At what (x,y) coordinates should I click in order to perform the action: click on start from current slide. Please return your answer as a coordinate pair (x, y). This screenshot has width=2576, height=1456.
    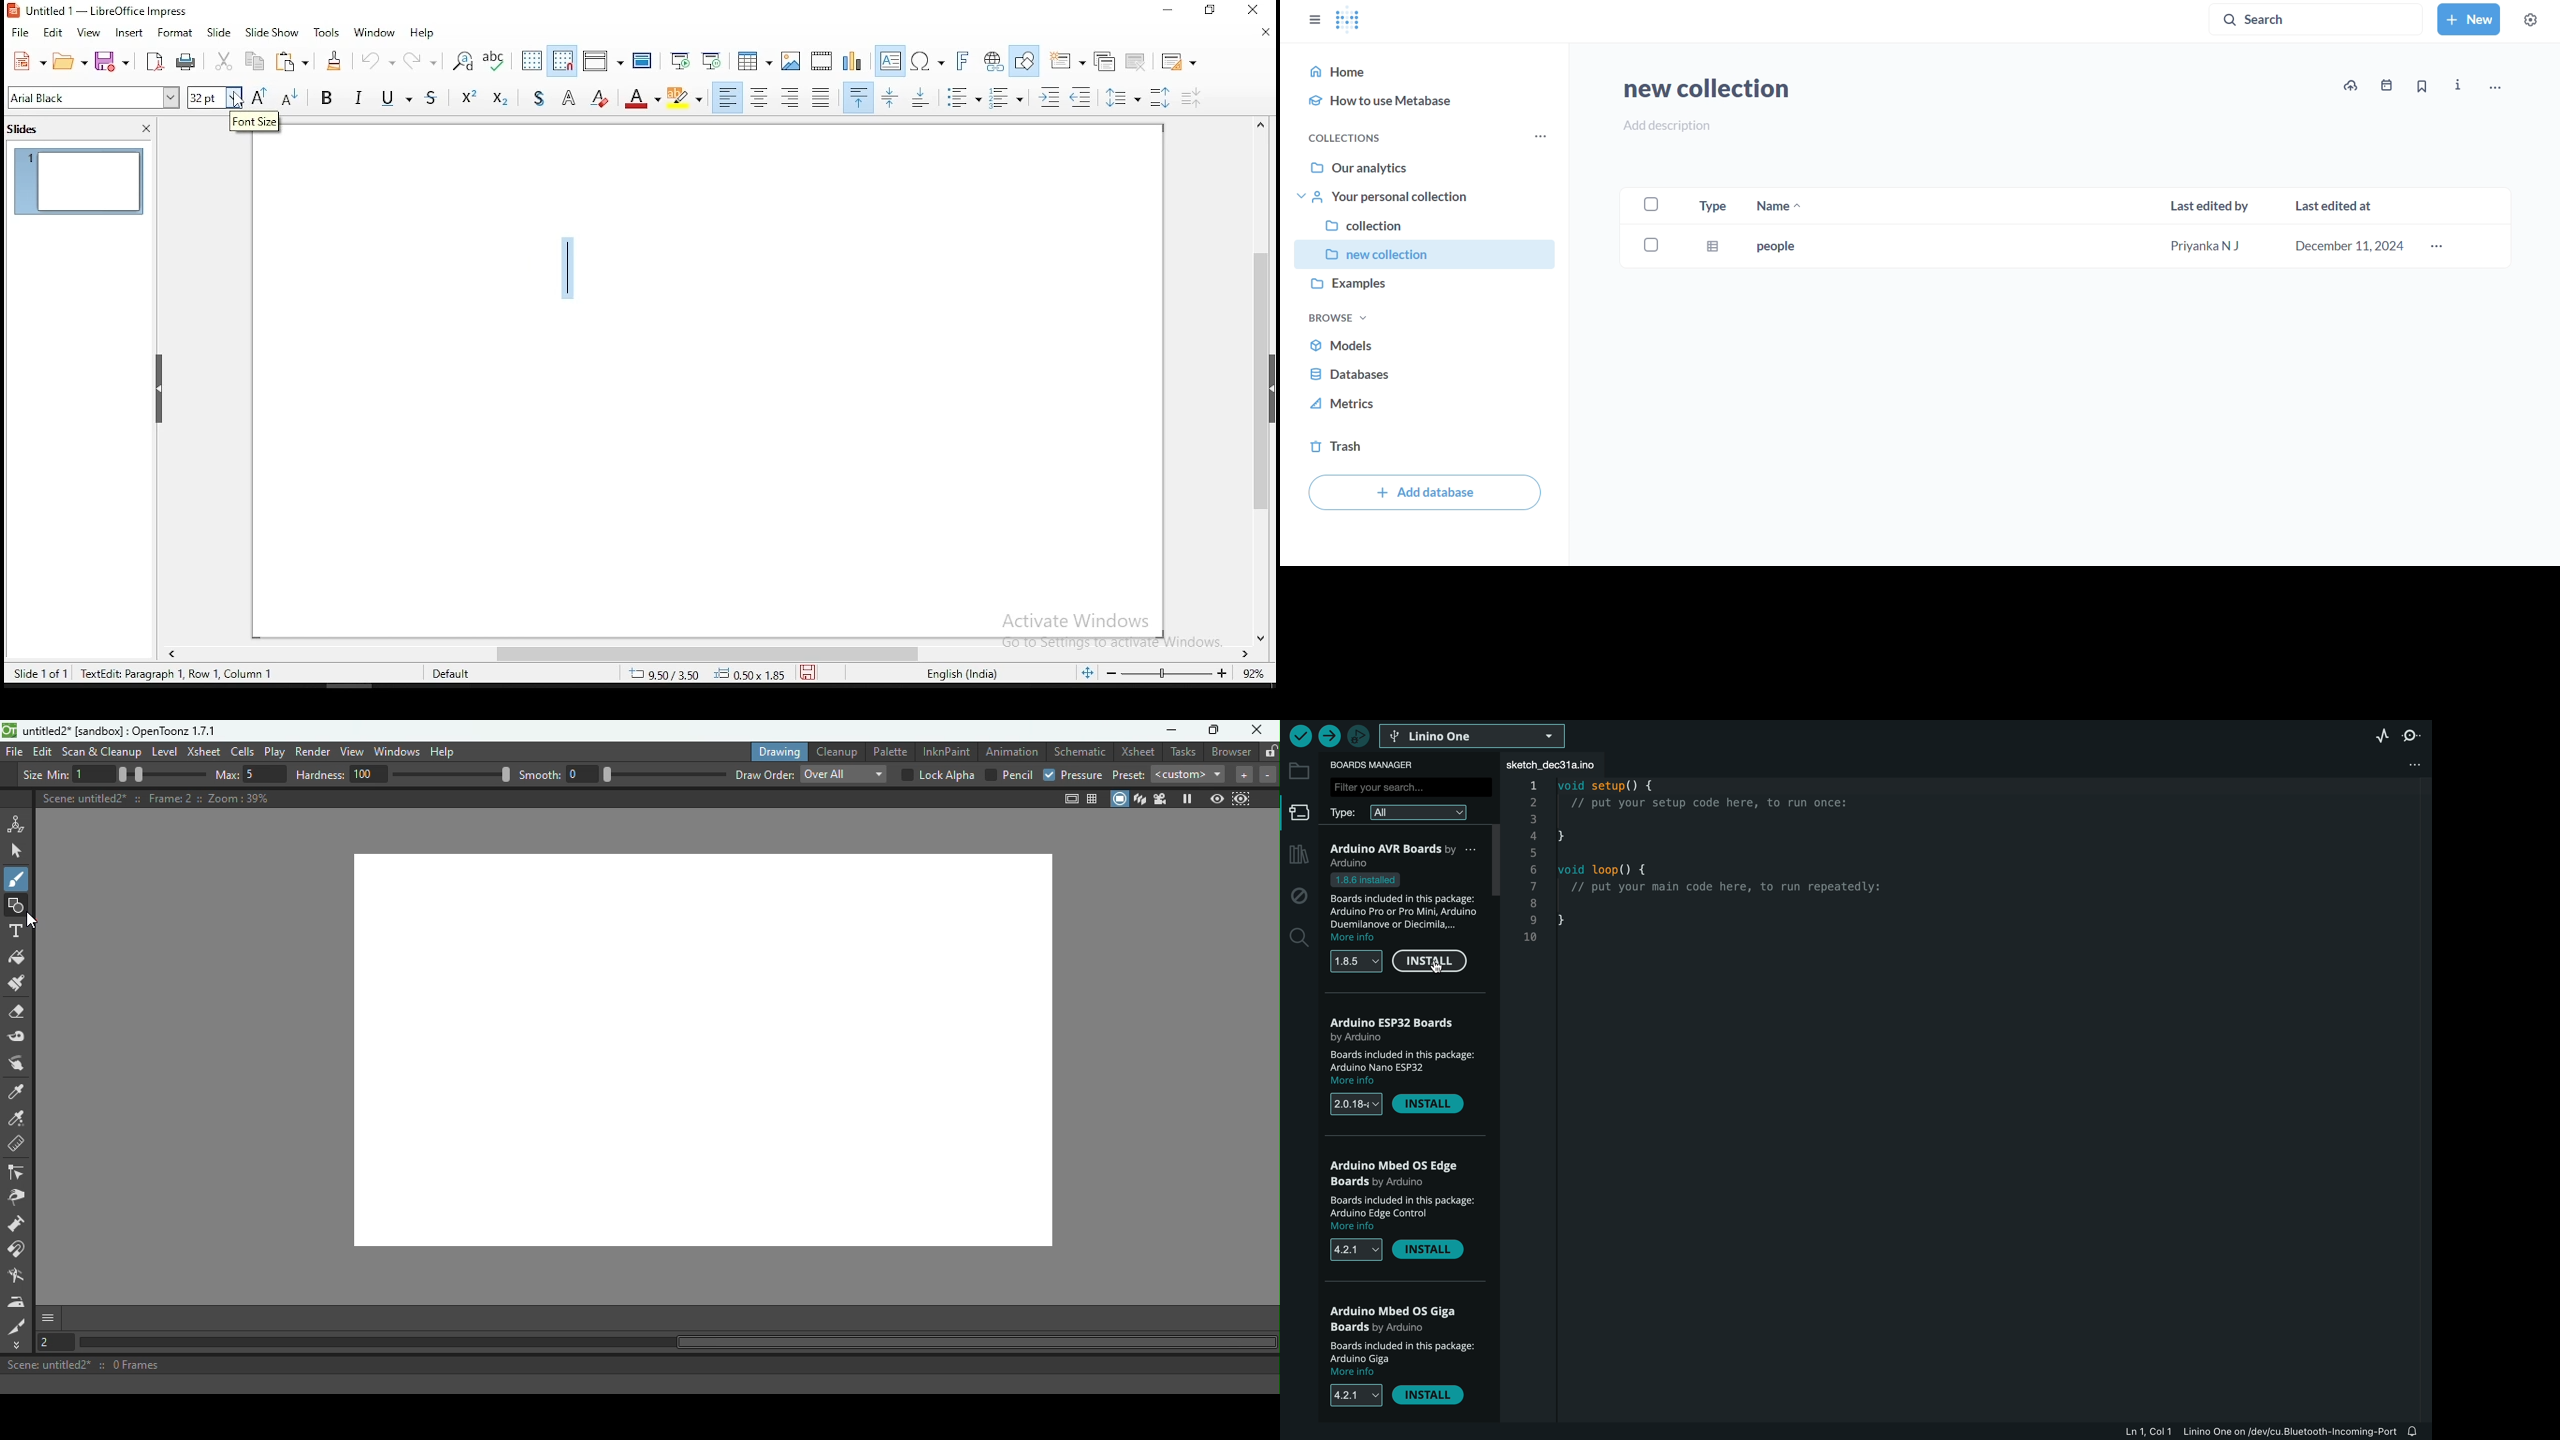
    Looking at the image, I should click on (711, 60).